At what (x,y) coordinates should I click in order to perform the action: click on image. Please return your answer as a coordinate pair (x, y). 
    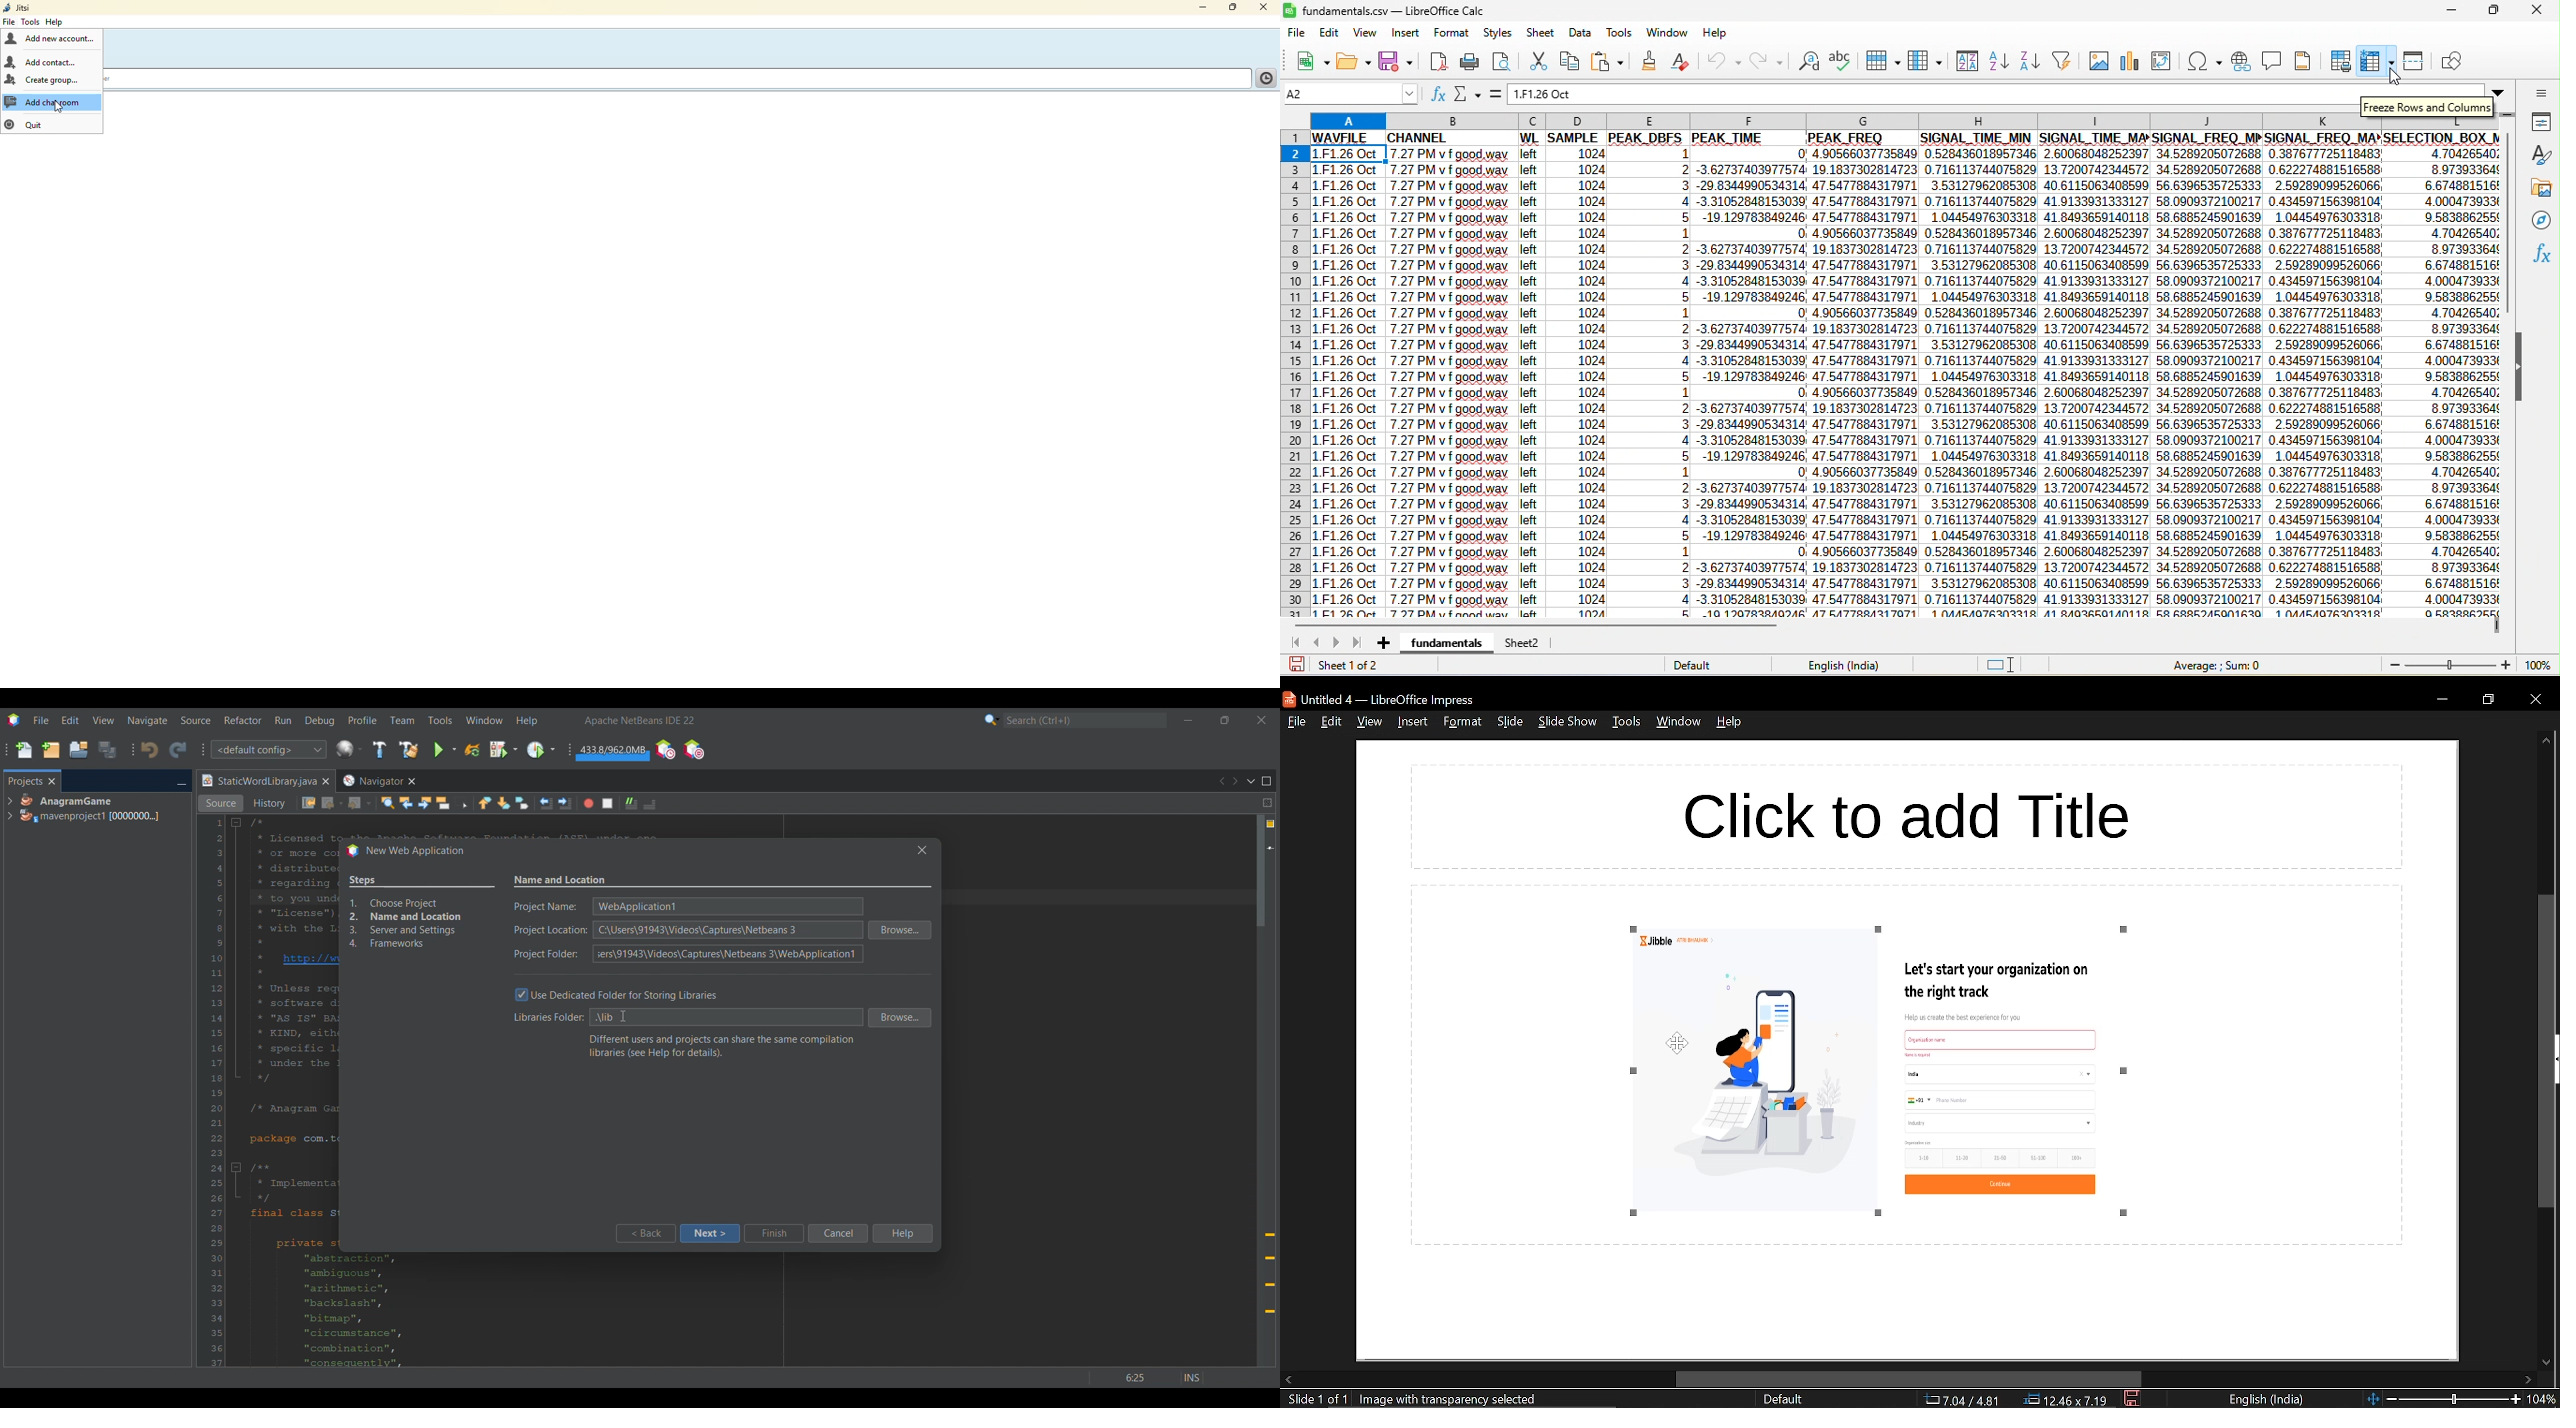
    Looking at the image, I should click on (2095, 59).